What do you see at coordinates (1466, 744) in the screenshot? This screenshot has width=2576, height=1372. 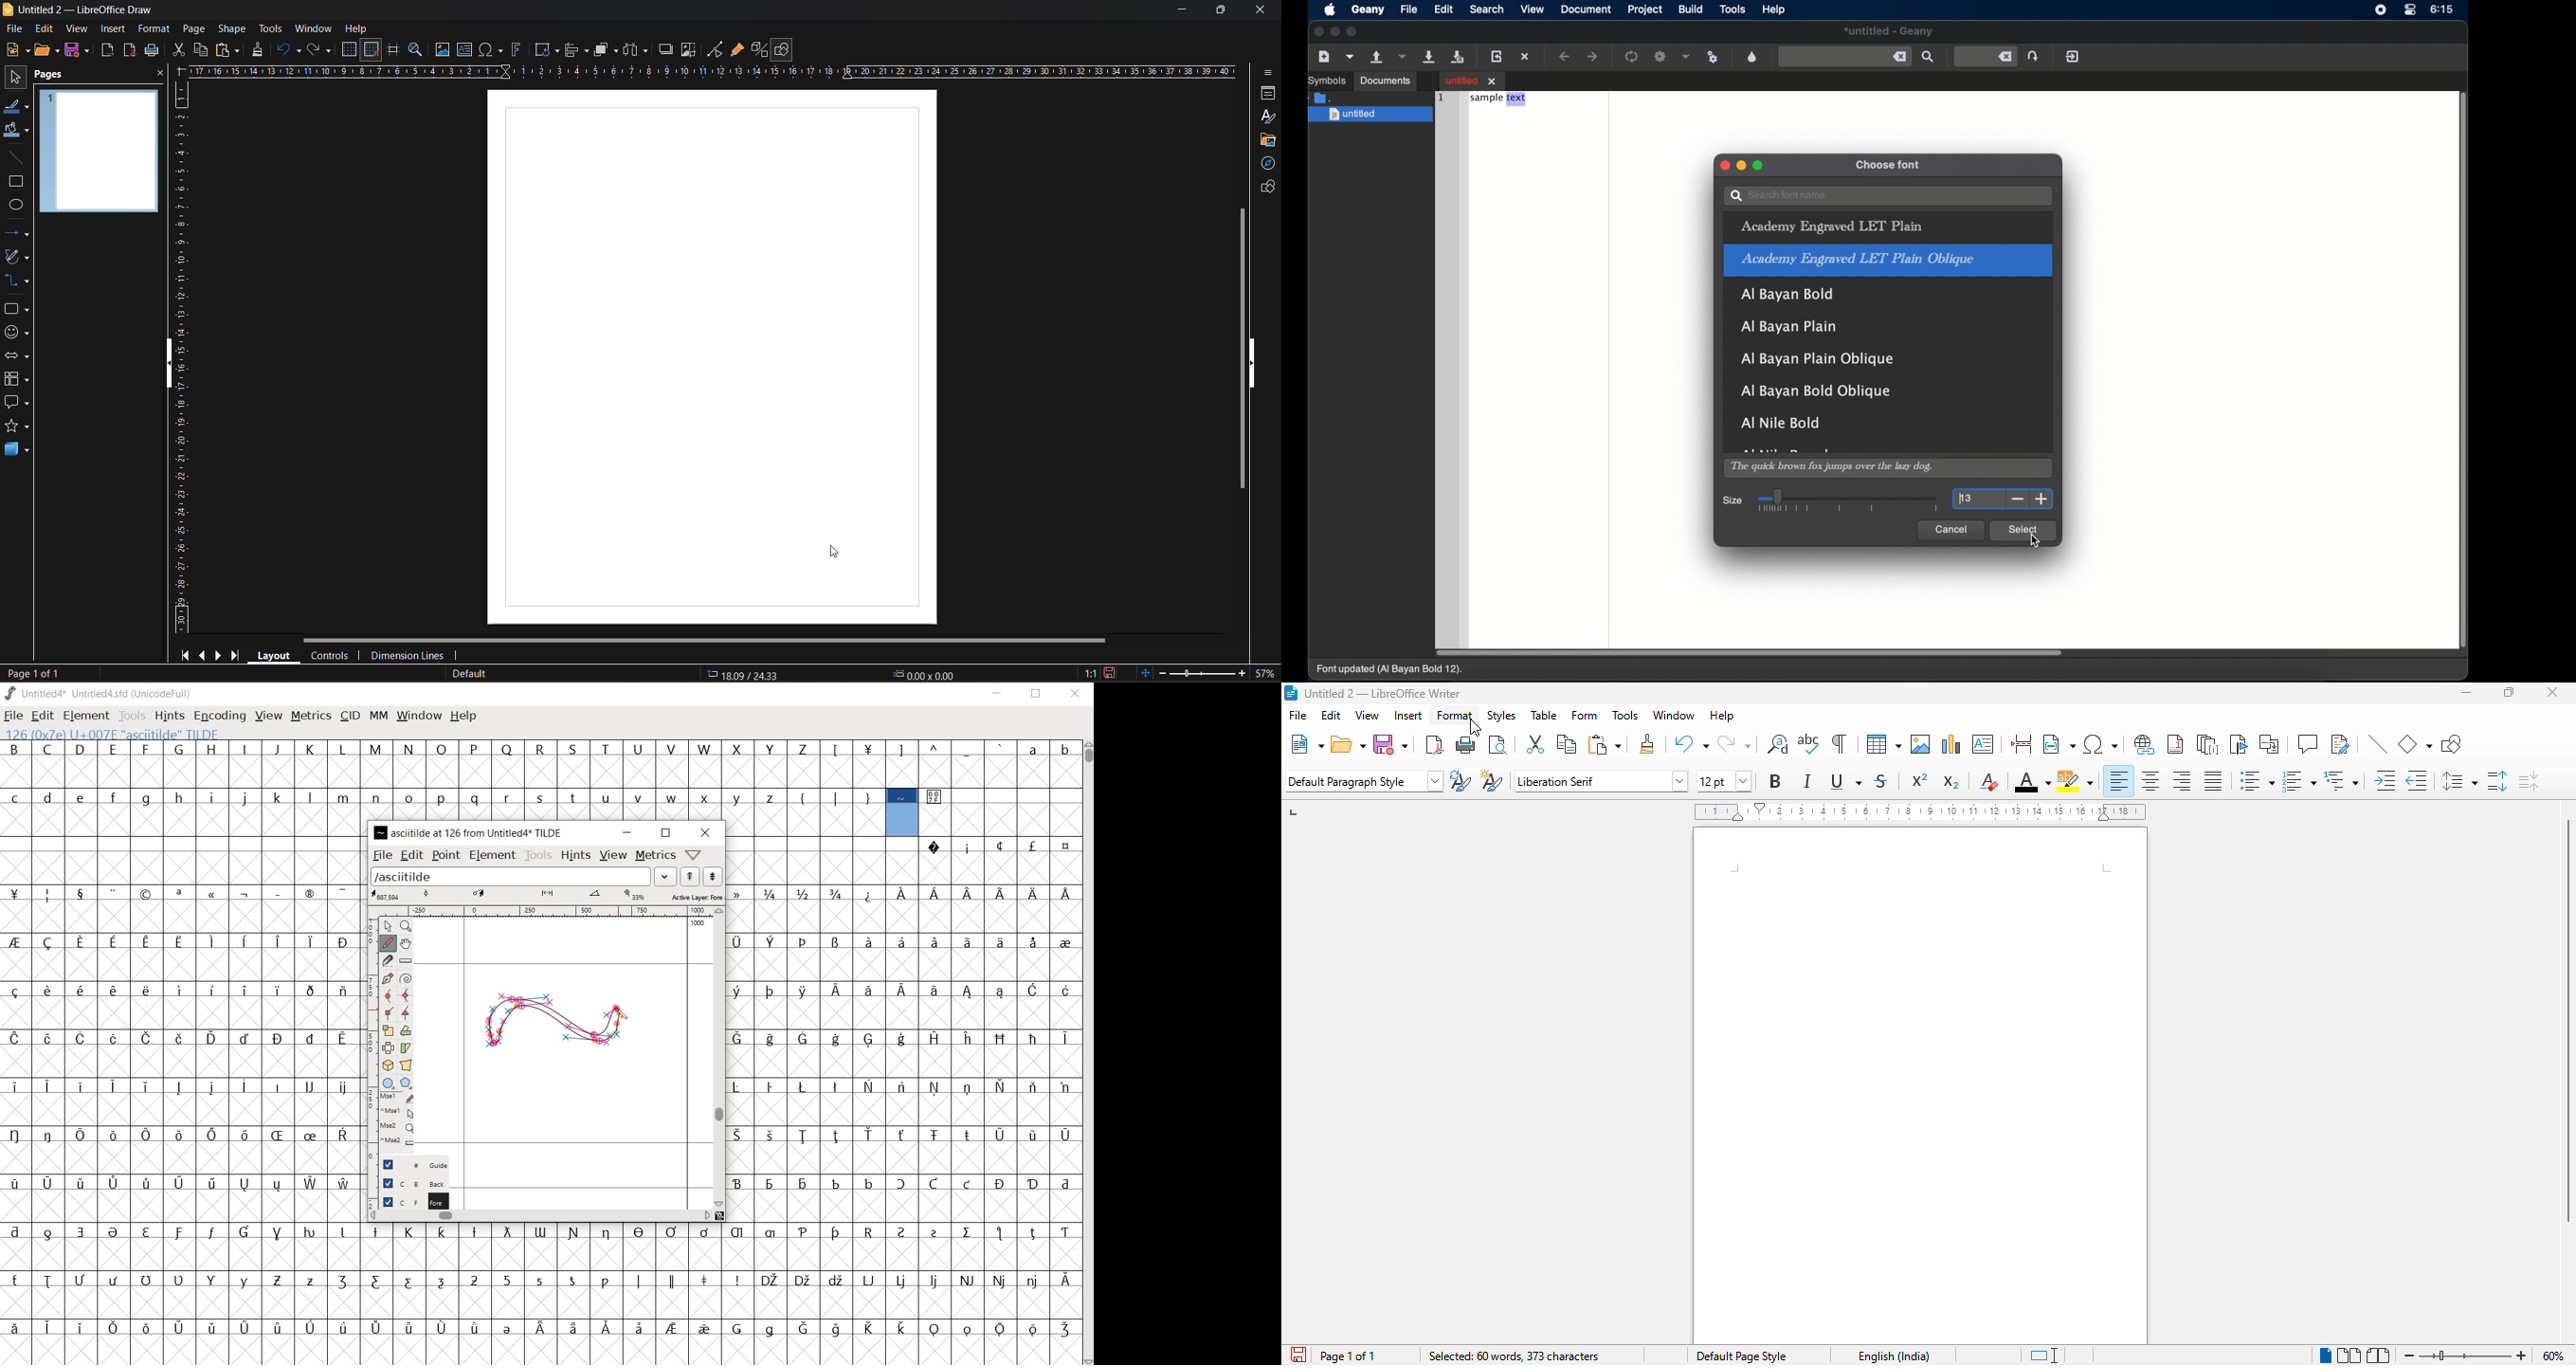 I see `print` at bounding box center [1466, 744].